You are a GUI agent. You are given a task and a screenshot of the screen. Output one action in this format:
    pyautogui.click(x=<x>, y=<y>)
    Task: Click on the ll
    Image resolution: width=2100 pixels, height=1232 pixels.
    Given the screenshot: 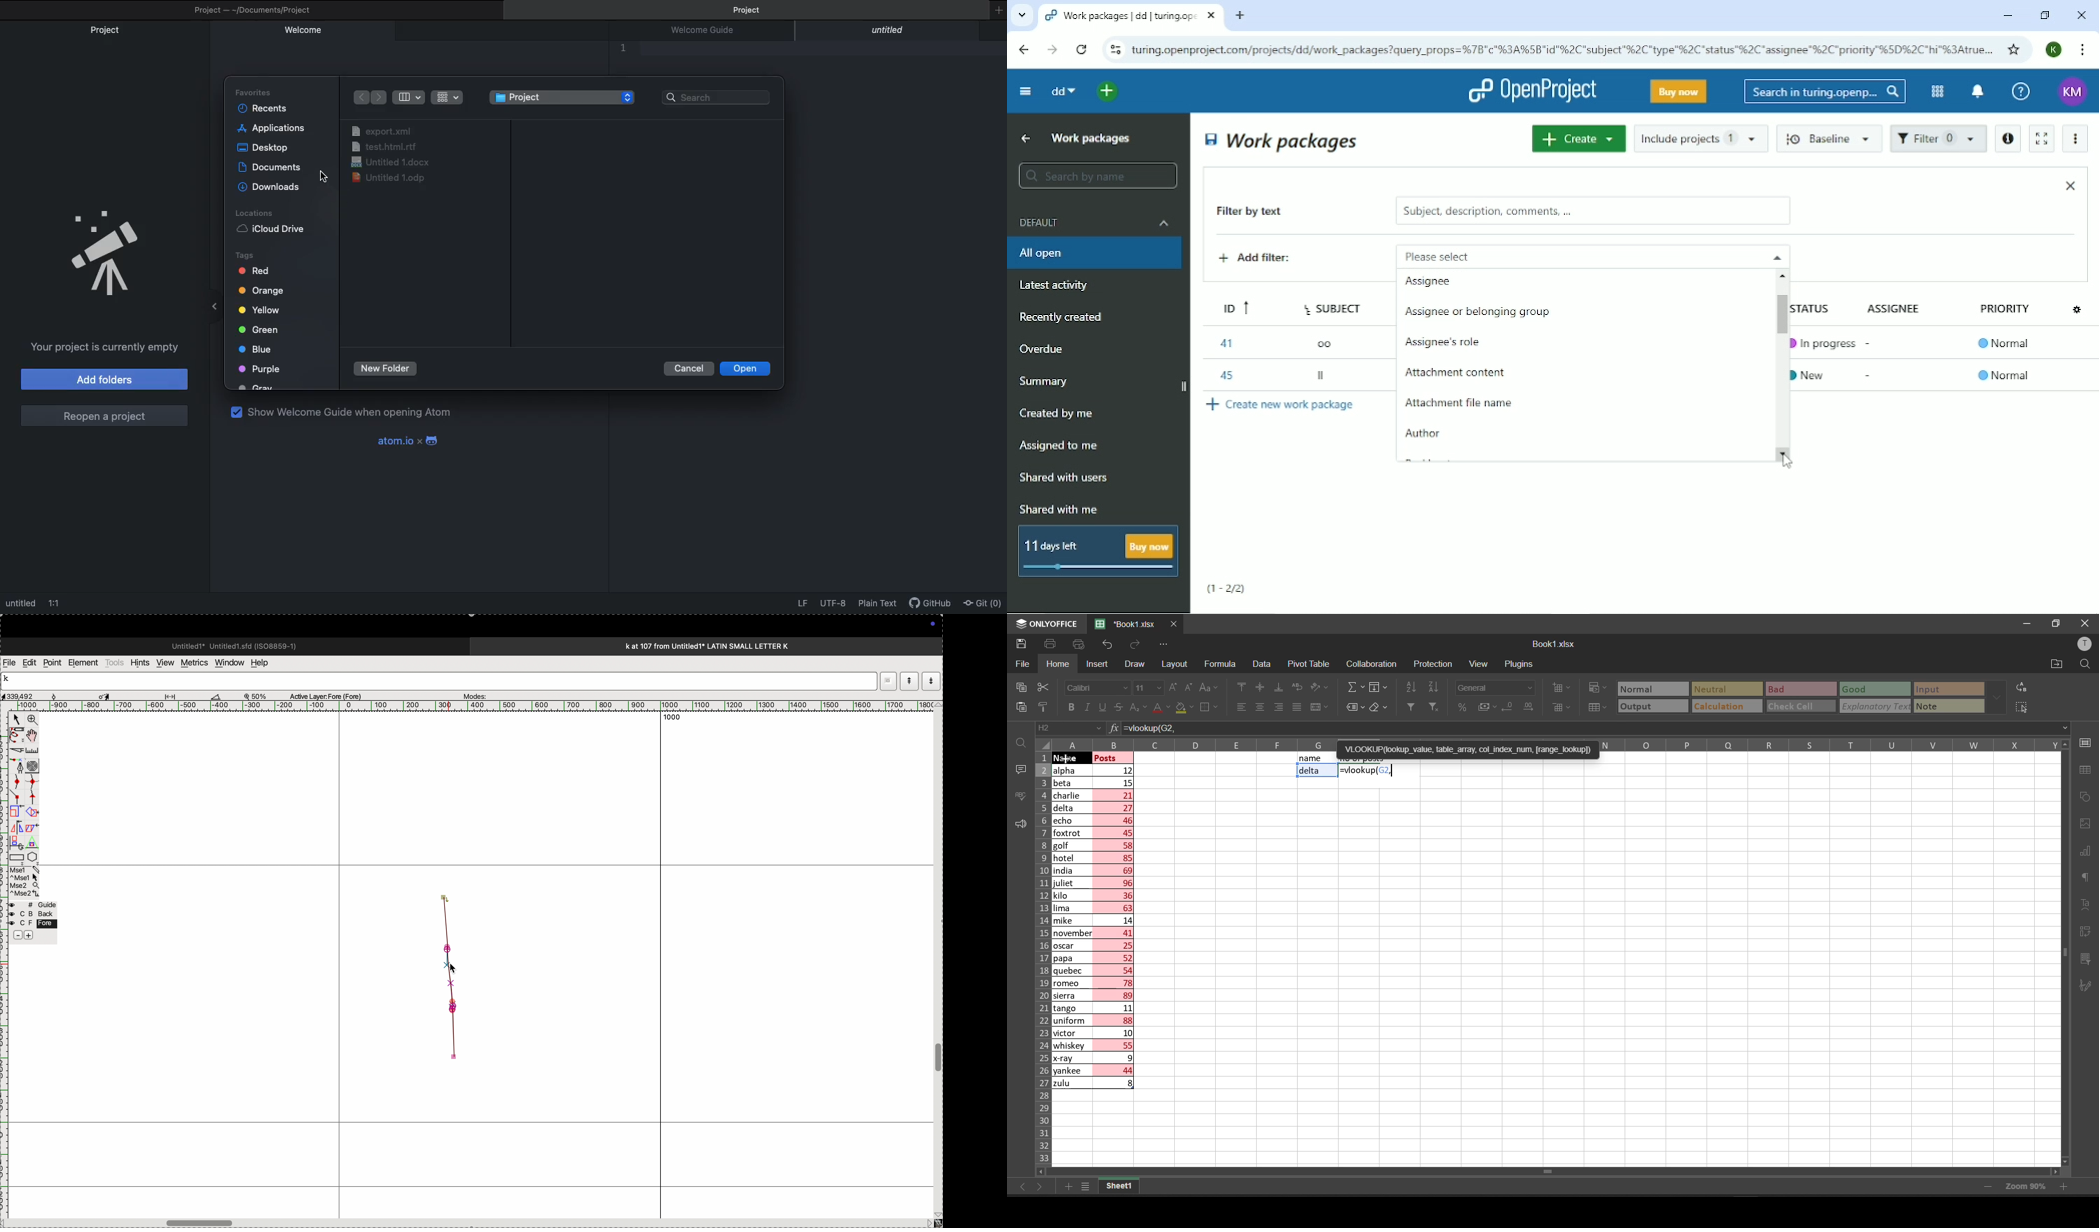 What is the action you would take?
    pyautogui.click(x=1323, y=378)
    